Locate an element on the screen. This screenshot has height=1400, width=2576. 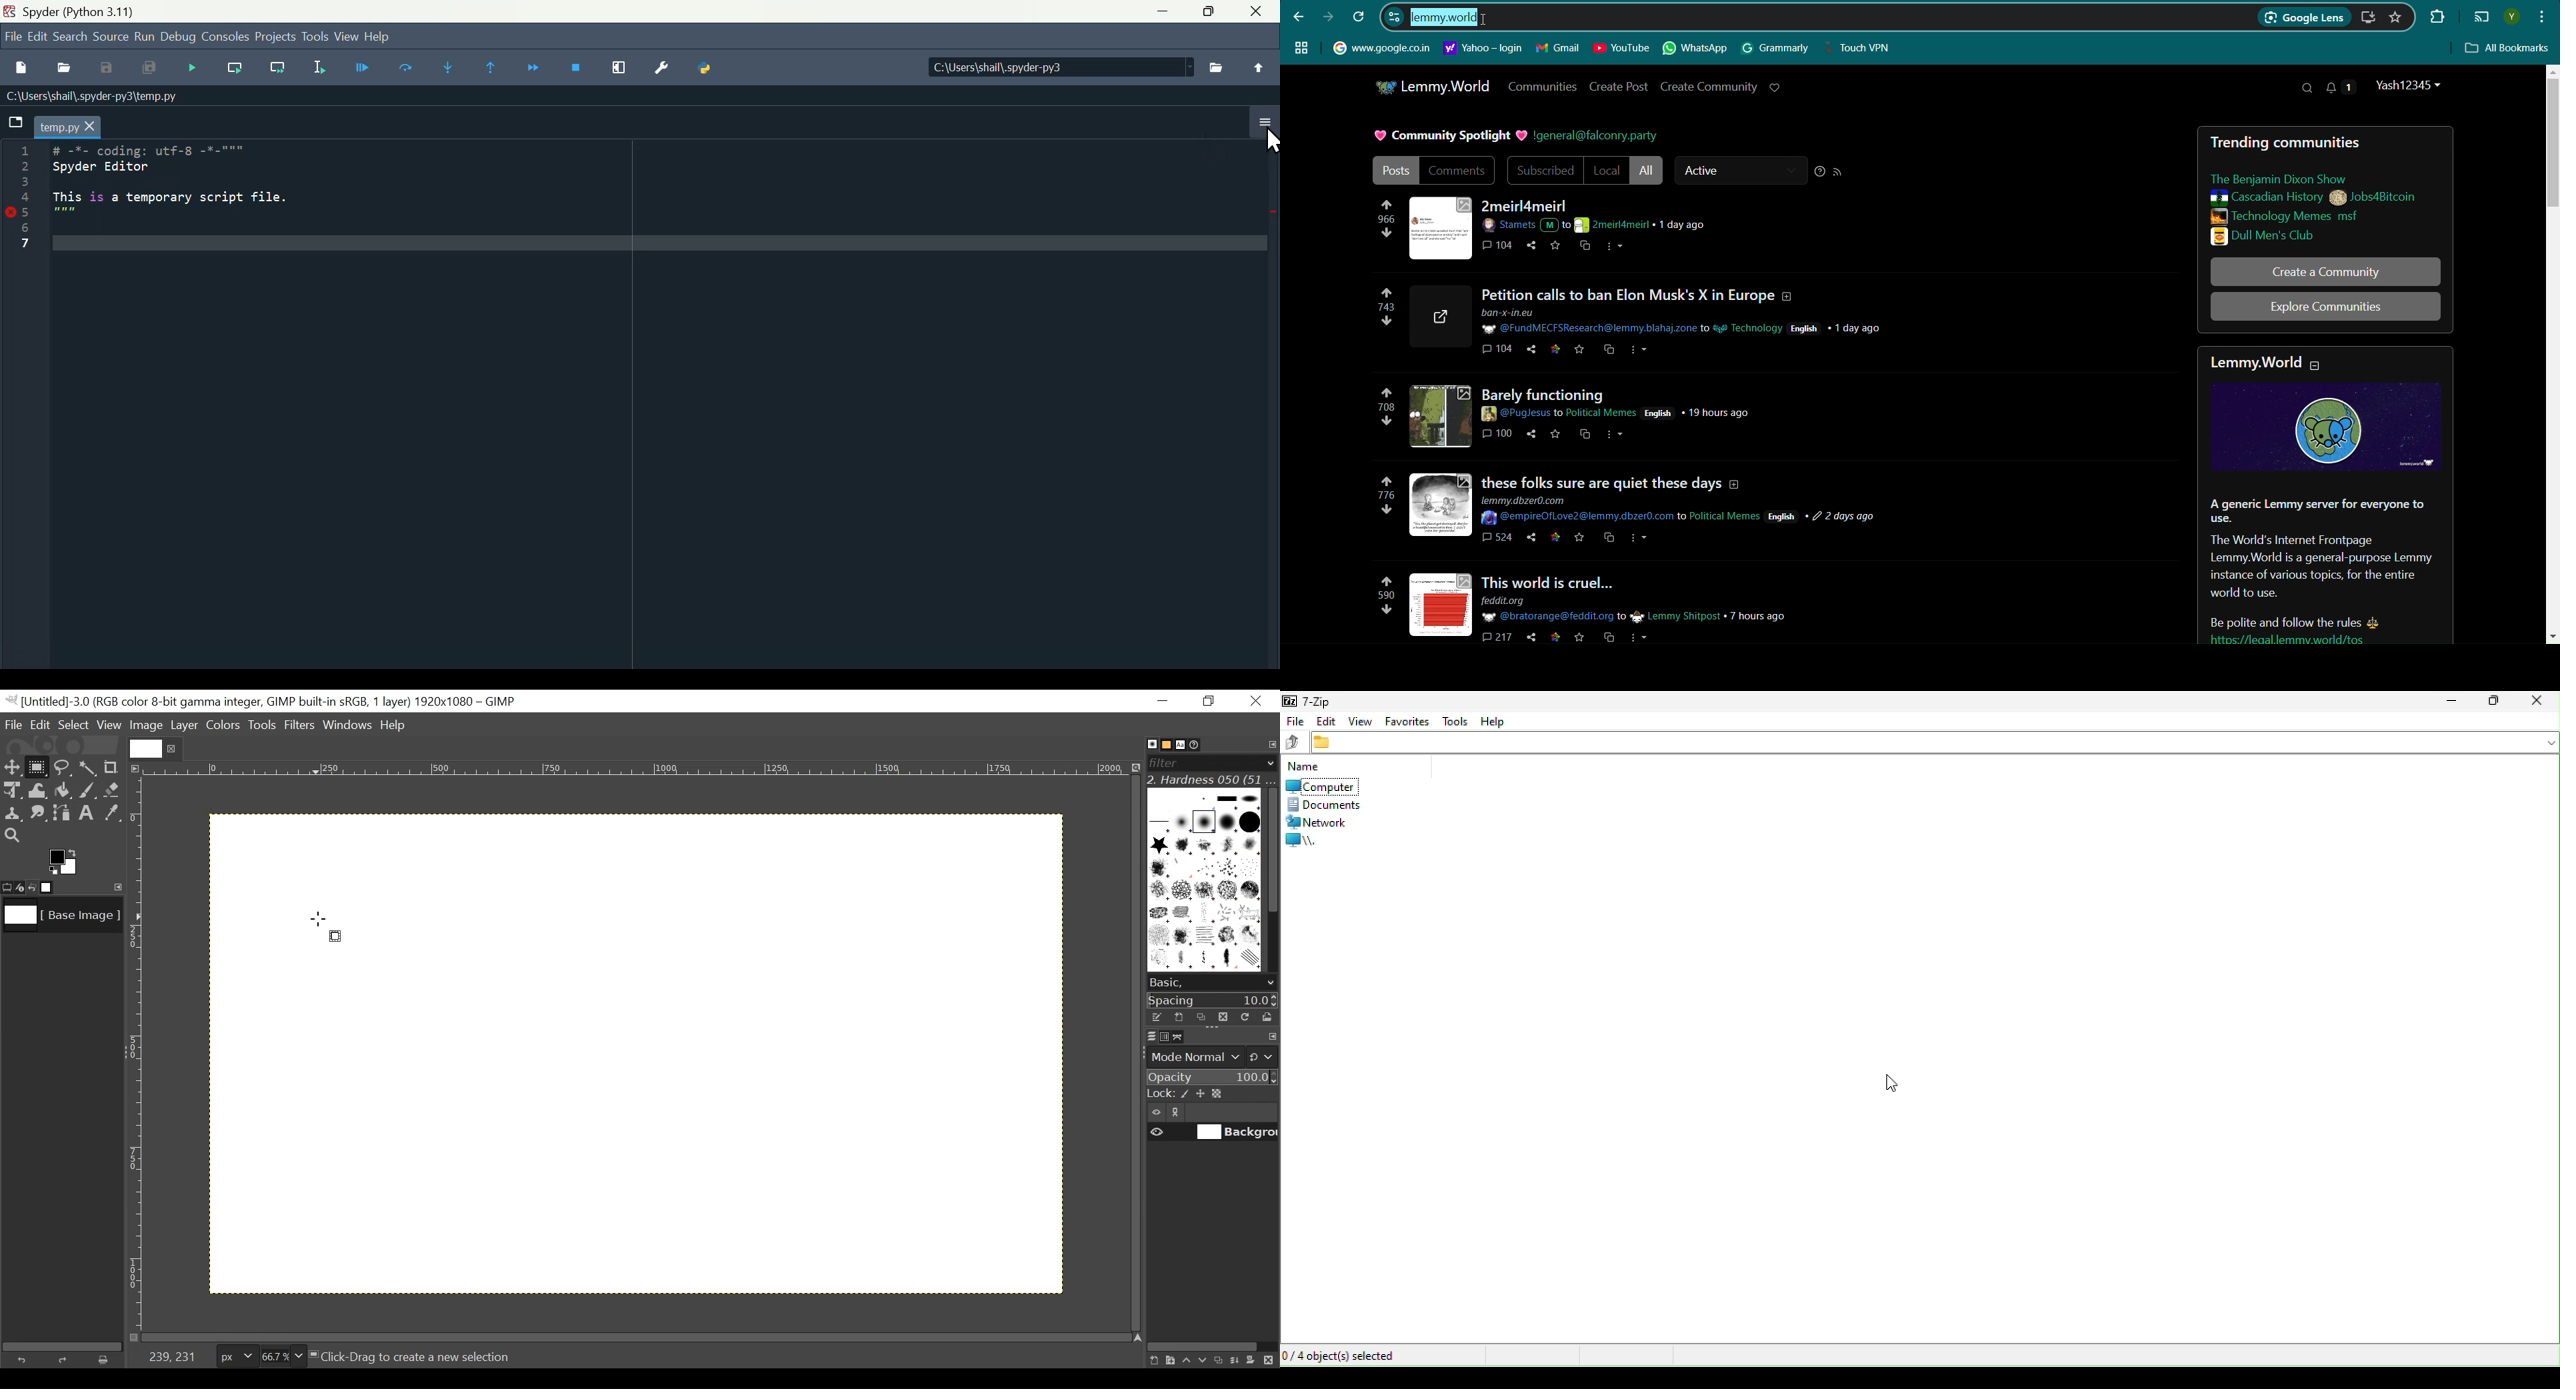
Select by color tool is located at coordinates (90, 766).